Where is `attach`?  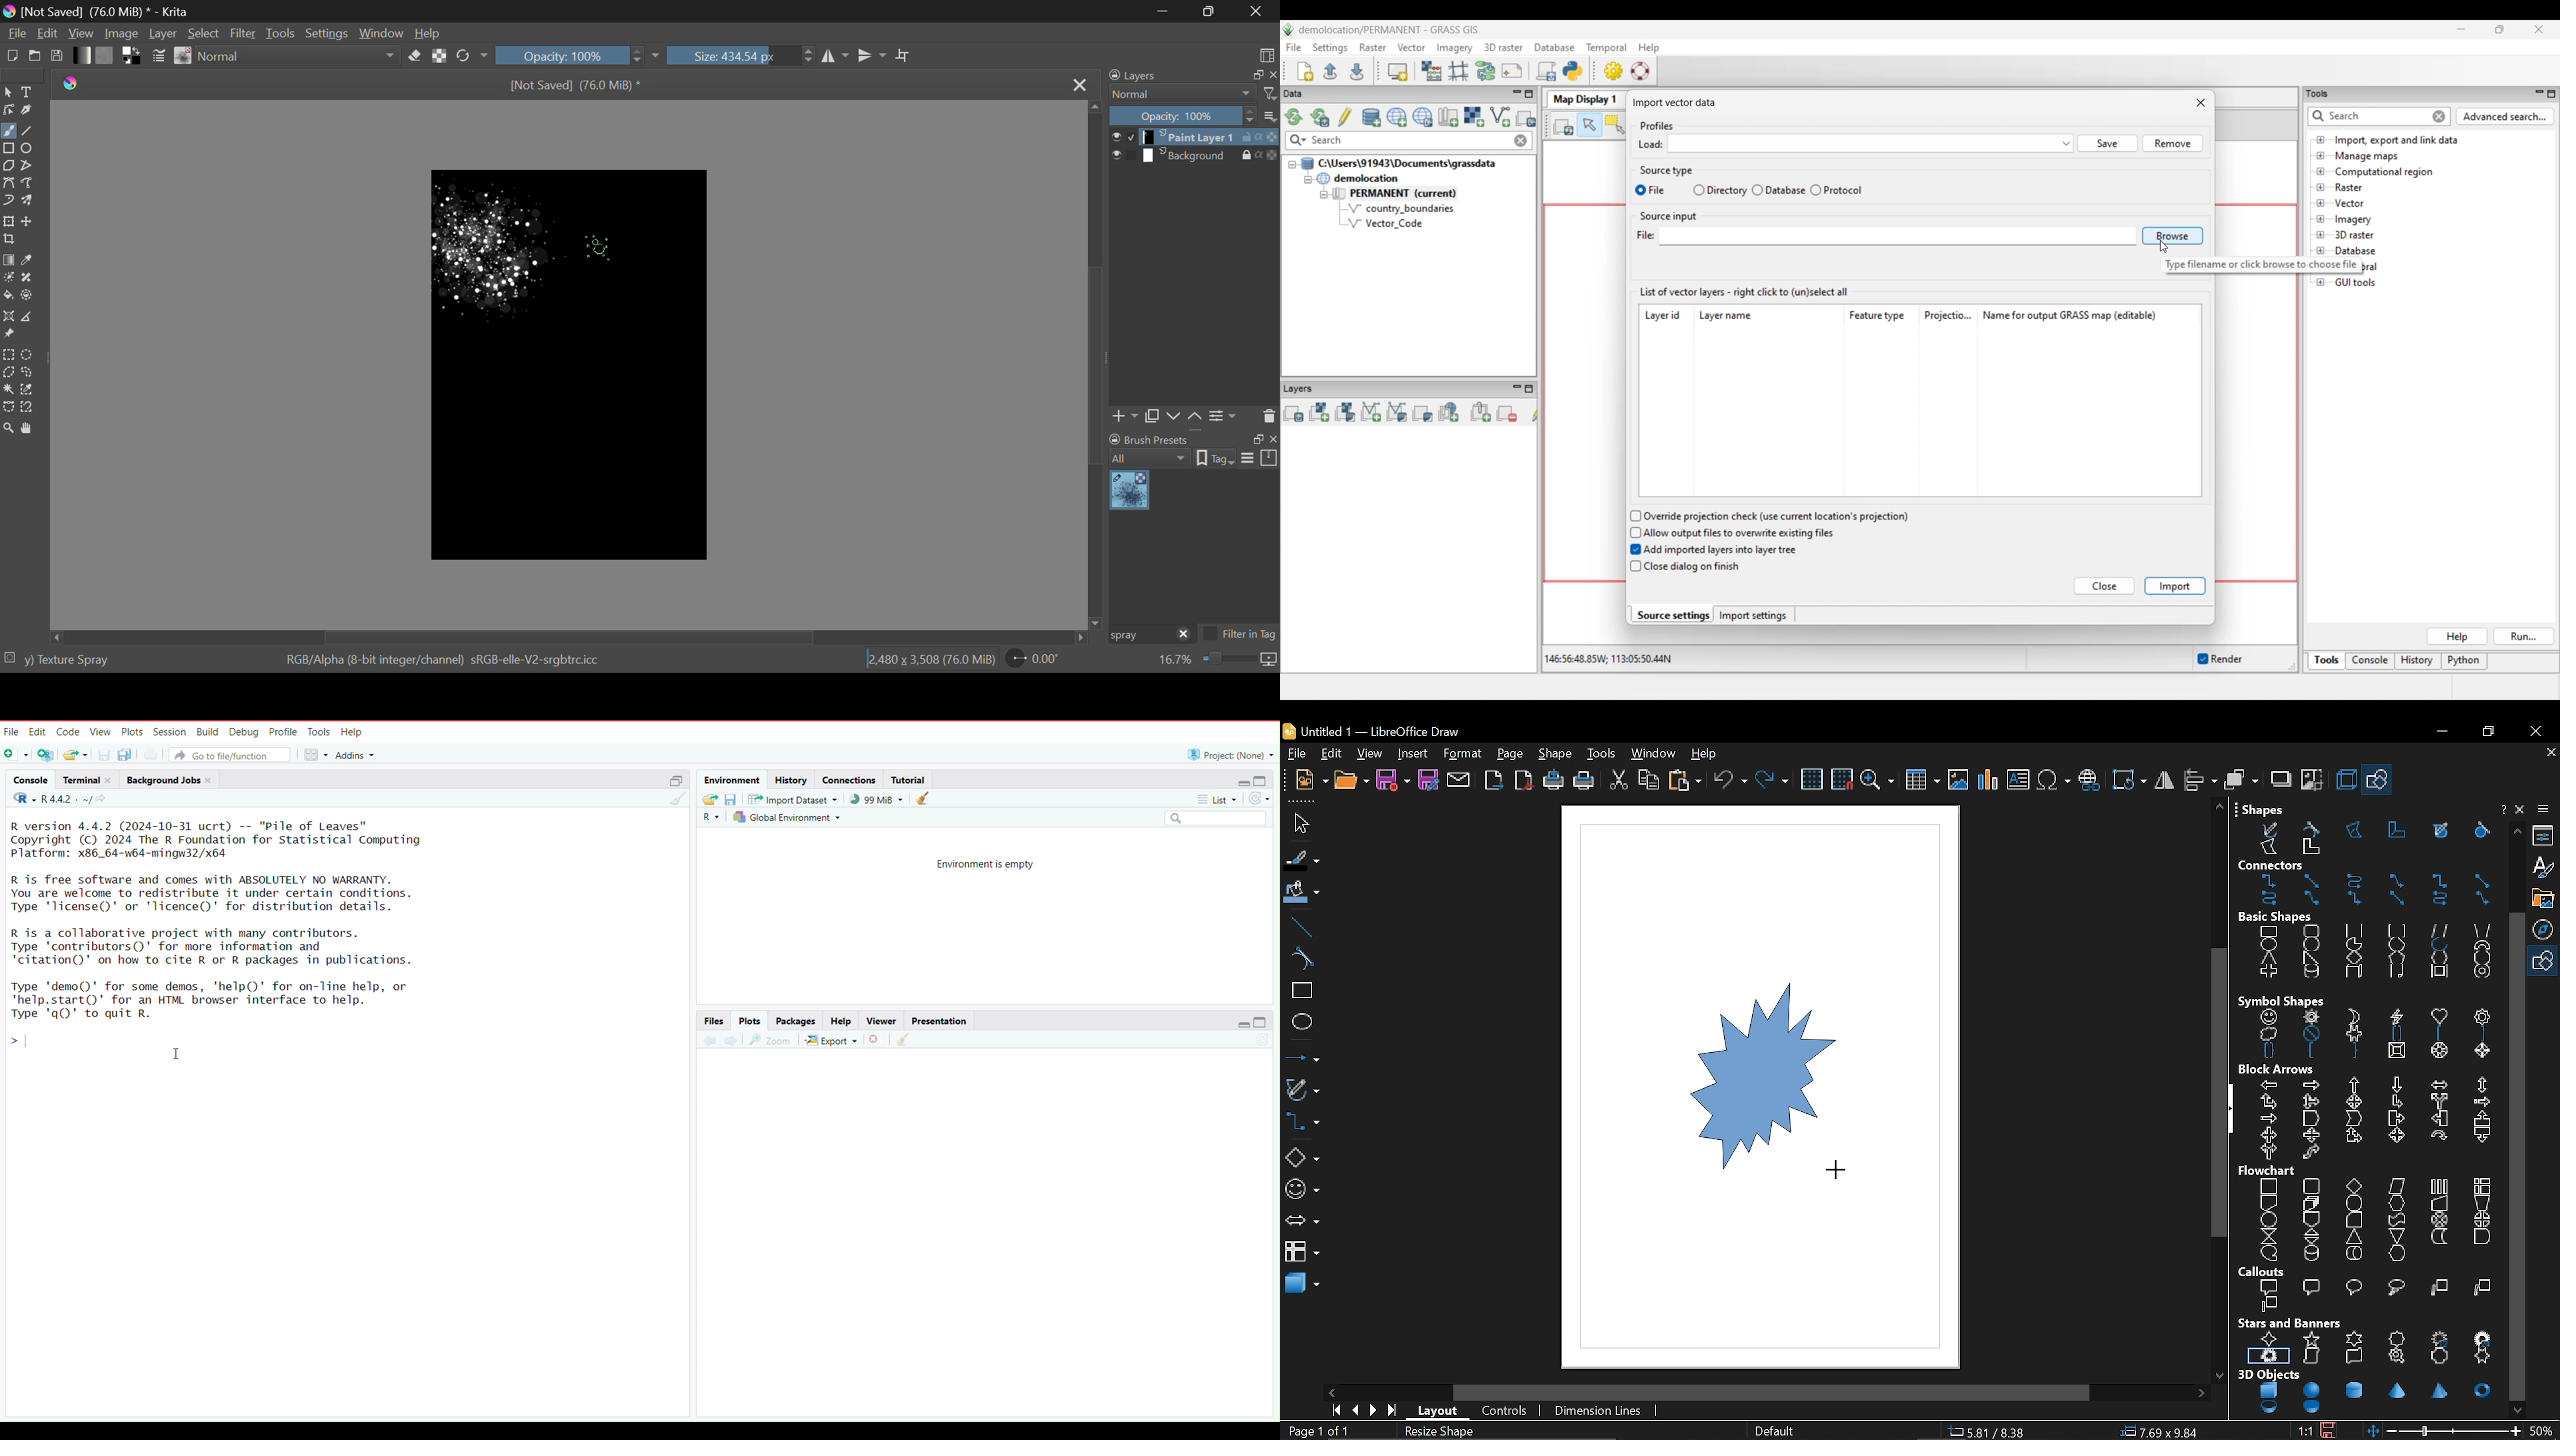 attach is located at coordinates (1460, 781).